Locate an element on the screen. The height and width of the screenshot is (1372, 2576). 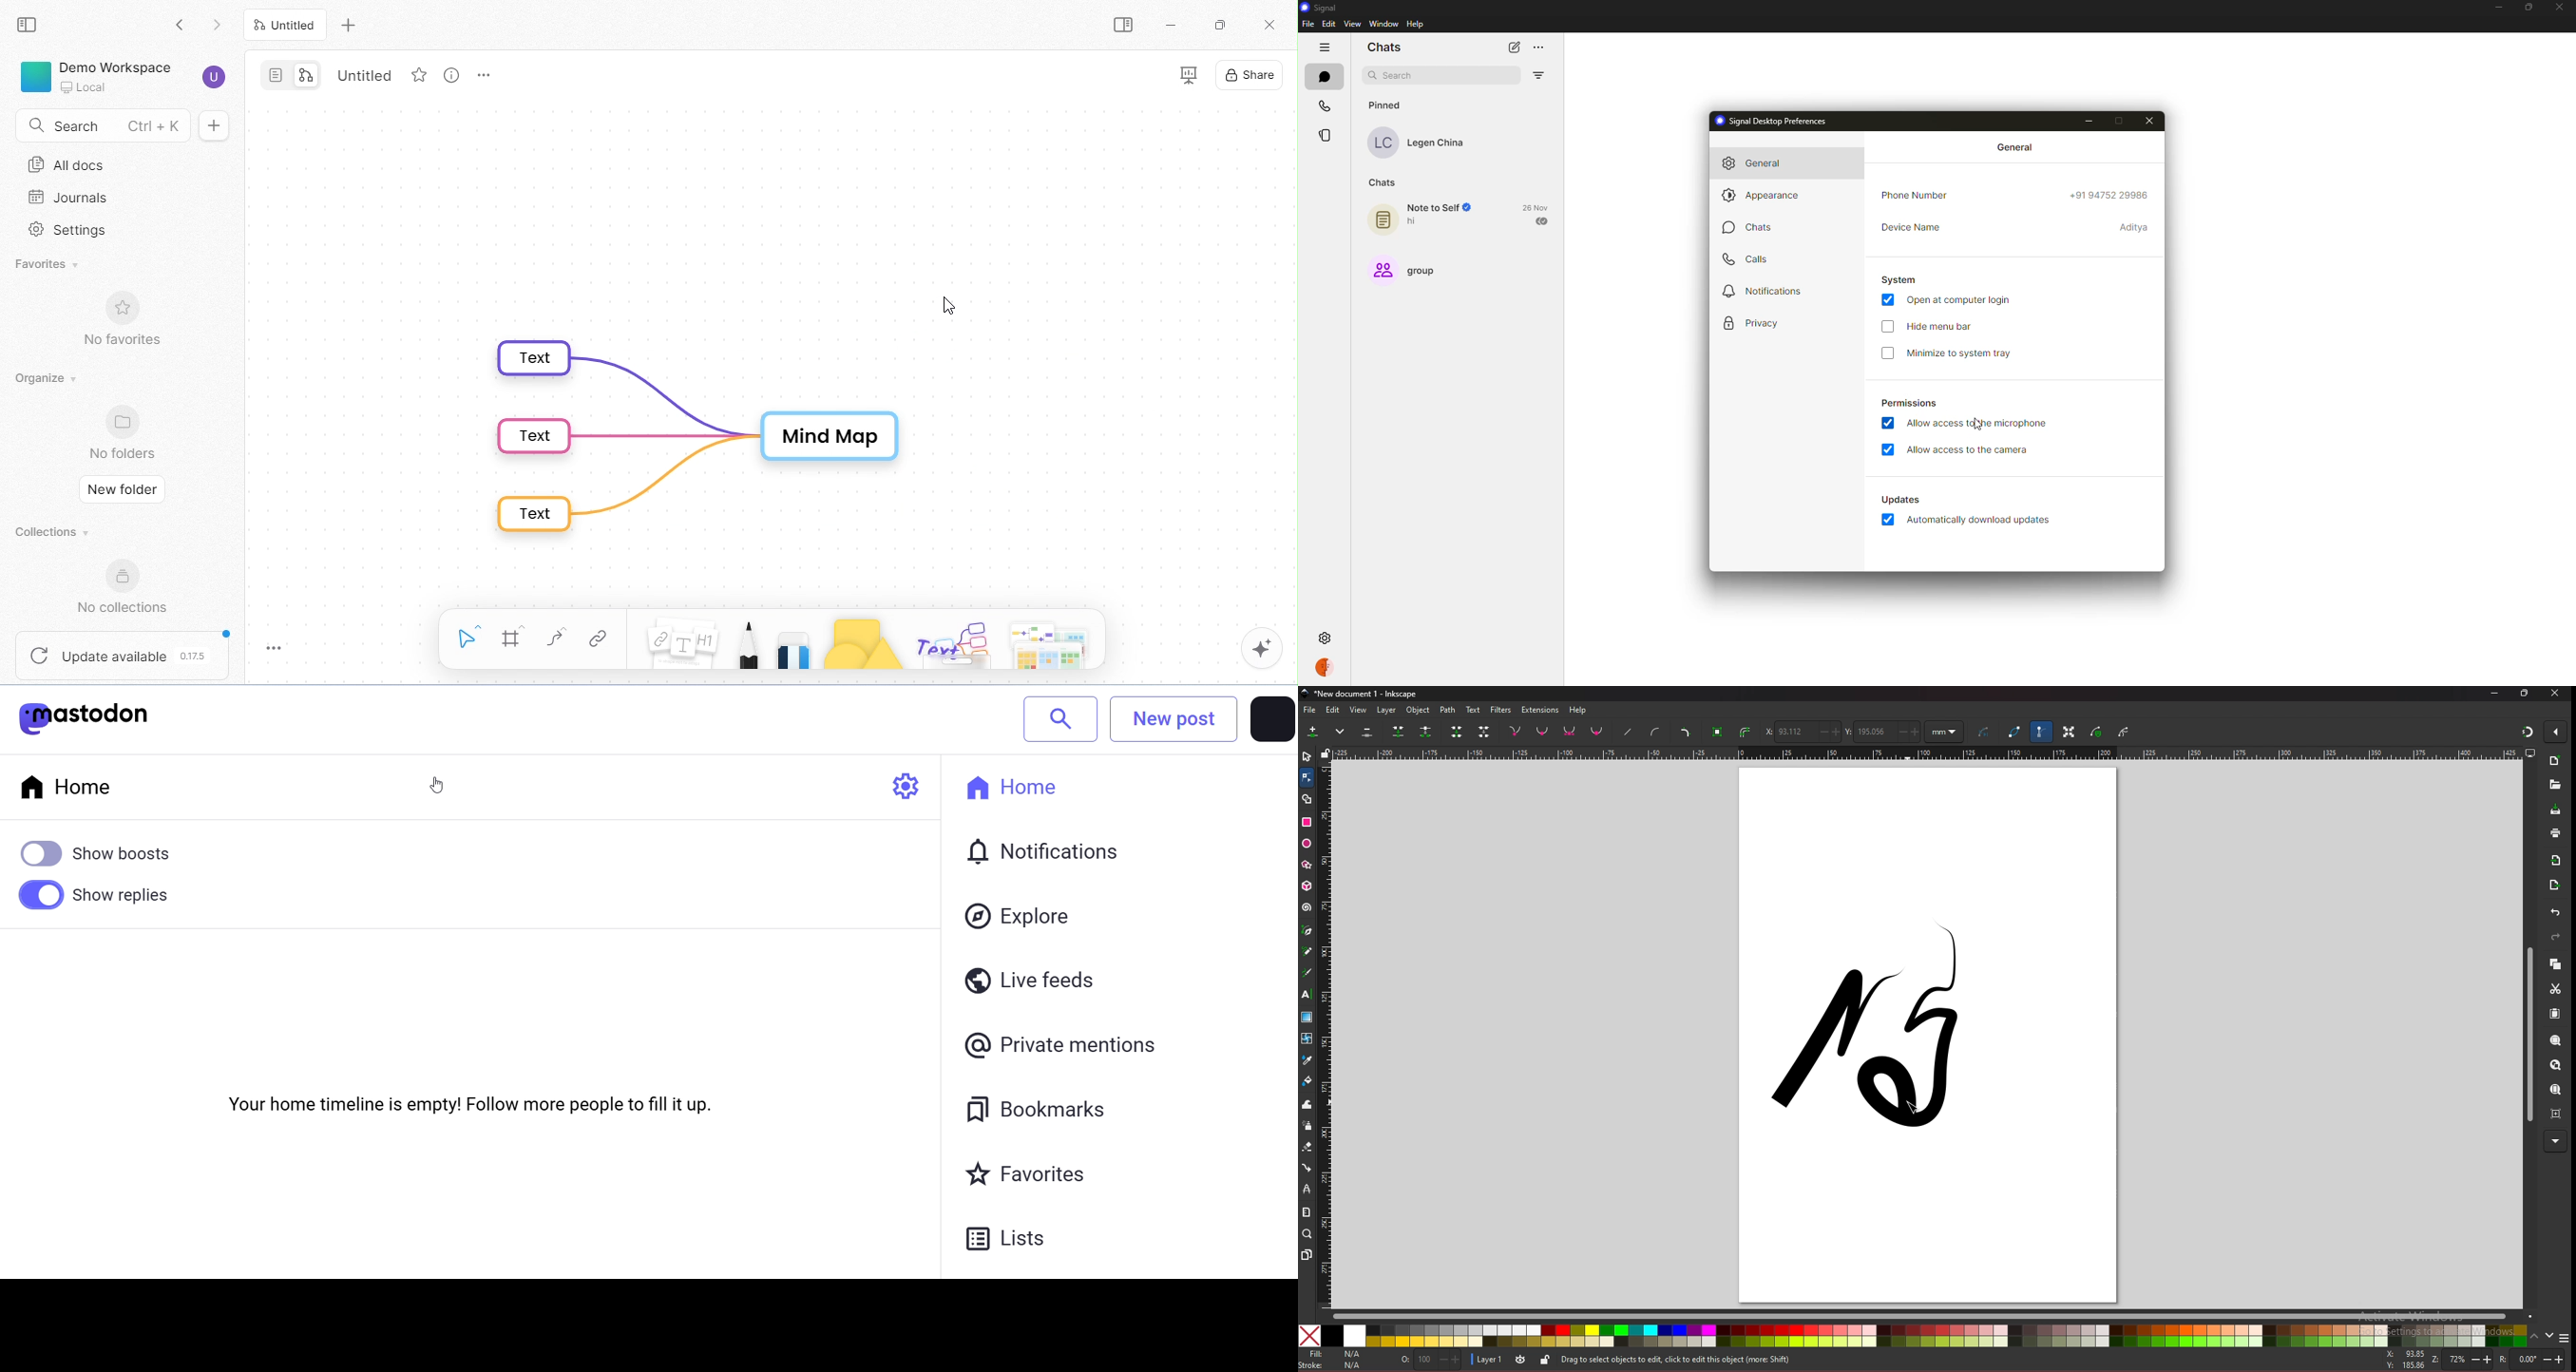
pencil is located at coordinates (1307, 950).